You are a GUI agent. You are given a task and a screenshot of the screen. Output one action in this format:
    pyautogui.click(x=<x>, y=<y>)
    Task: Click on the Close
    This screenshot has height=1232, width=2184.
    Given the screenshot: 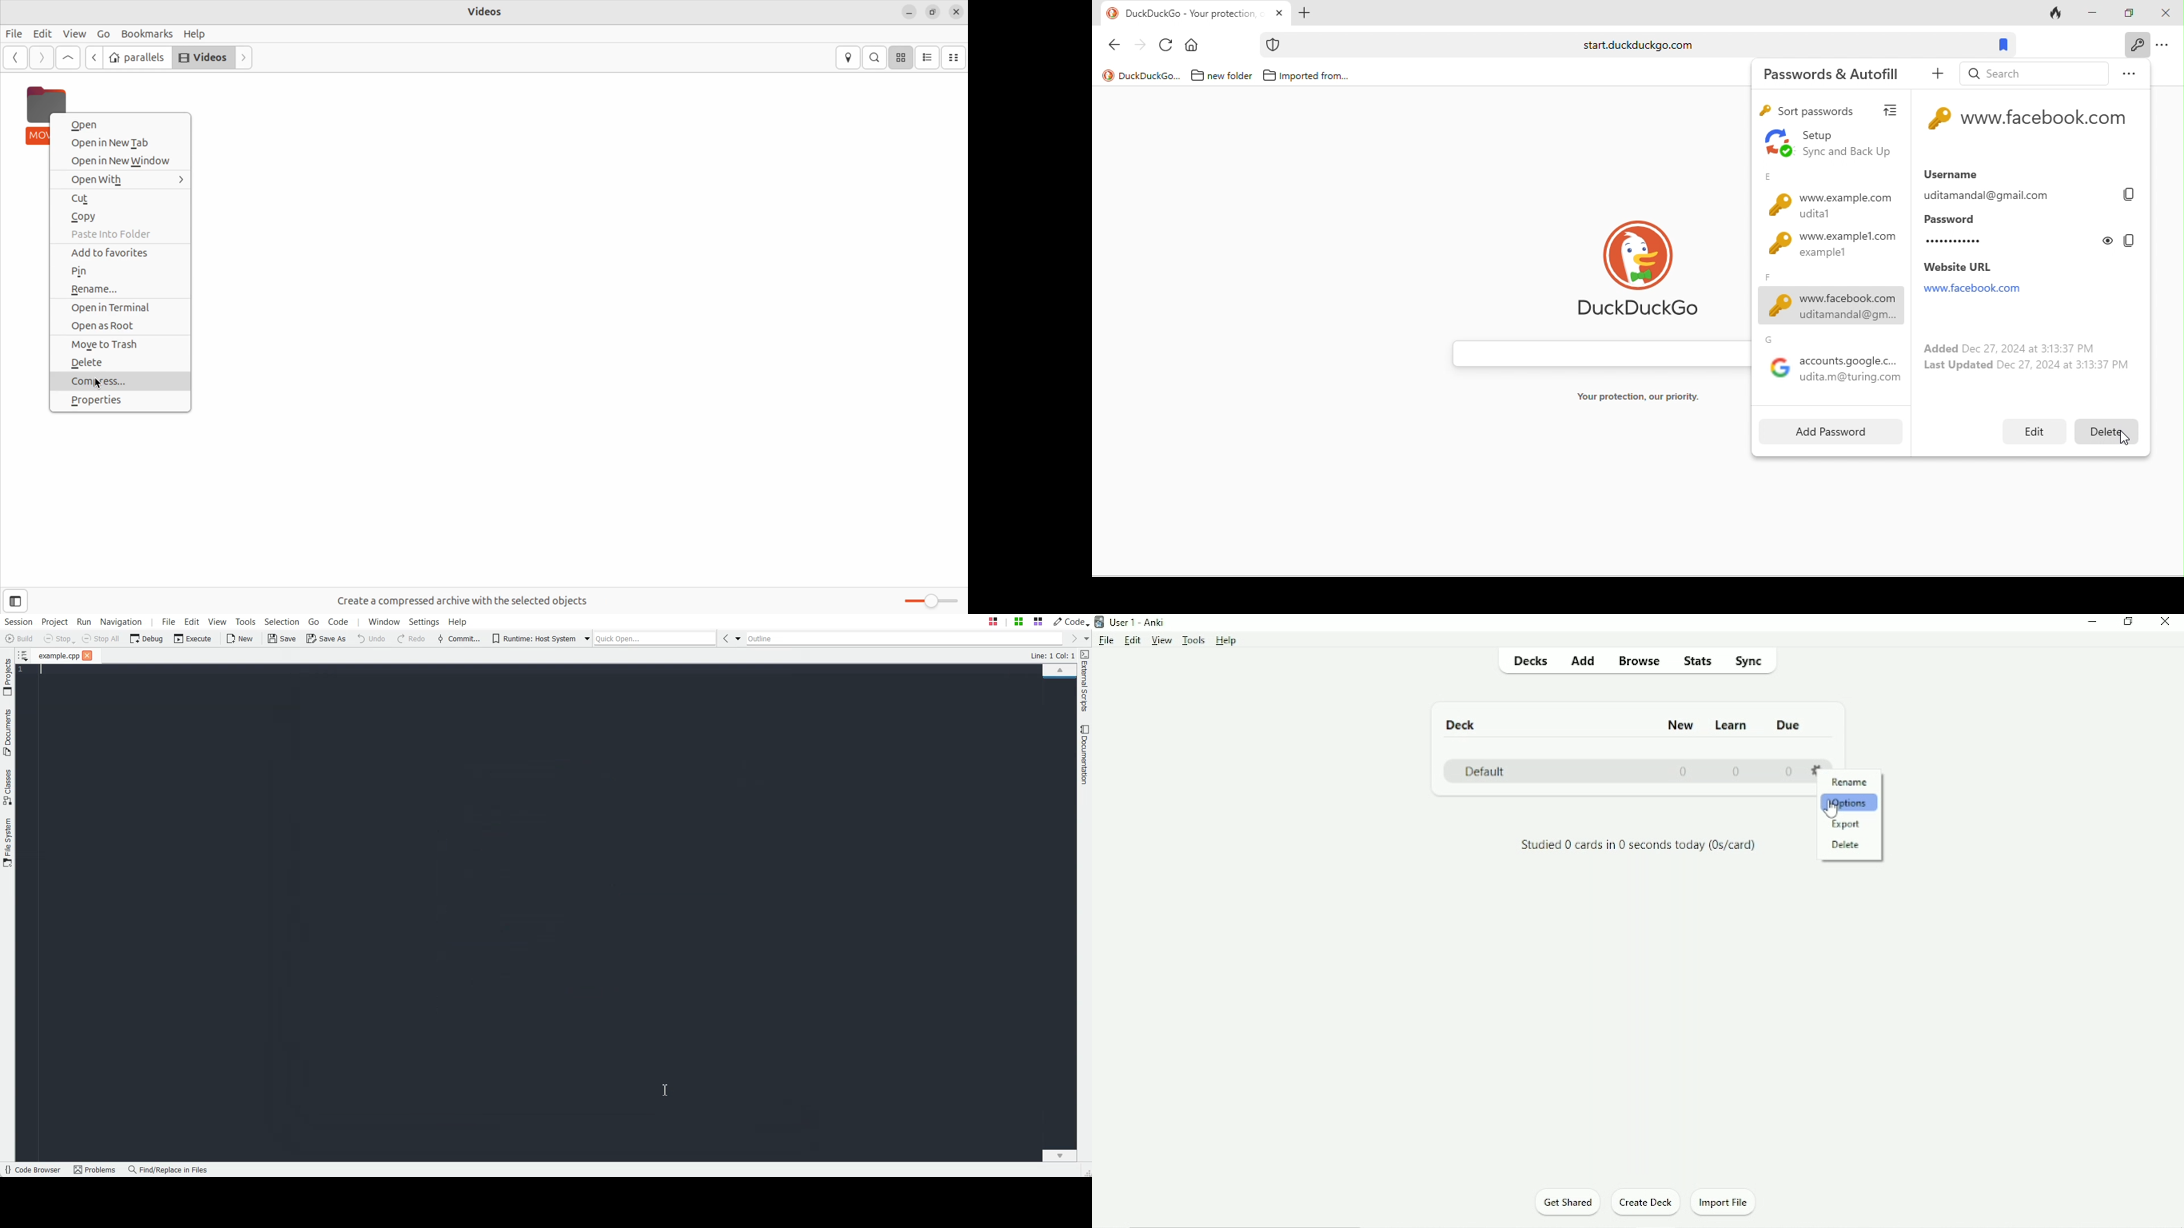 What is the action you would take?
    pyautogui.click(x=2166, y=622)
    